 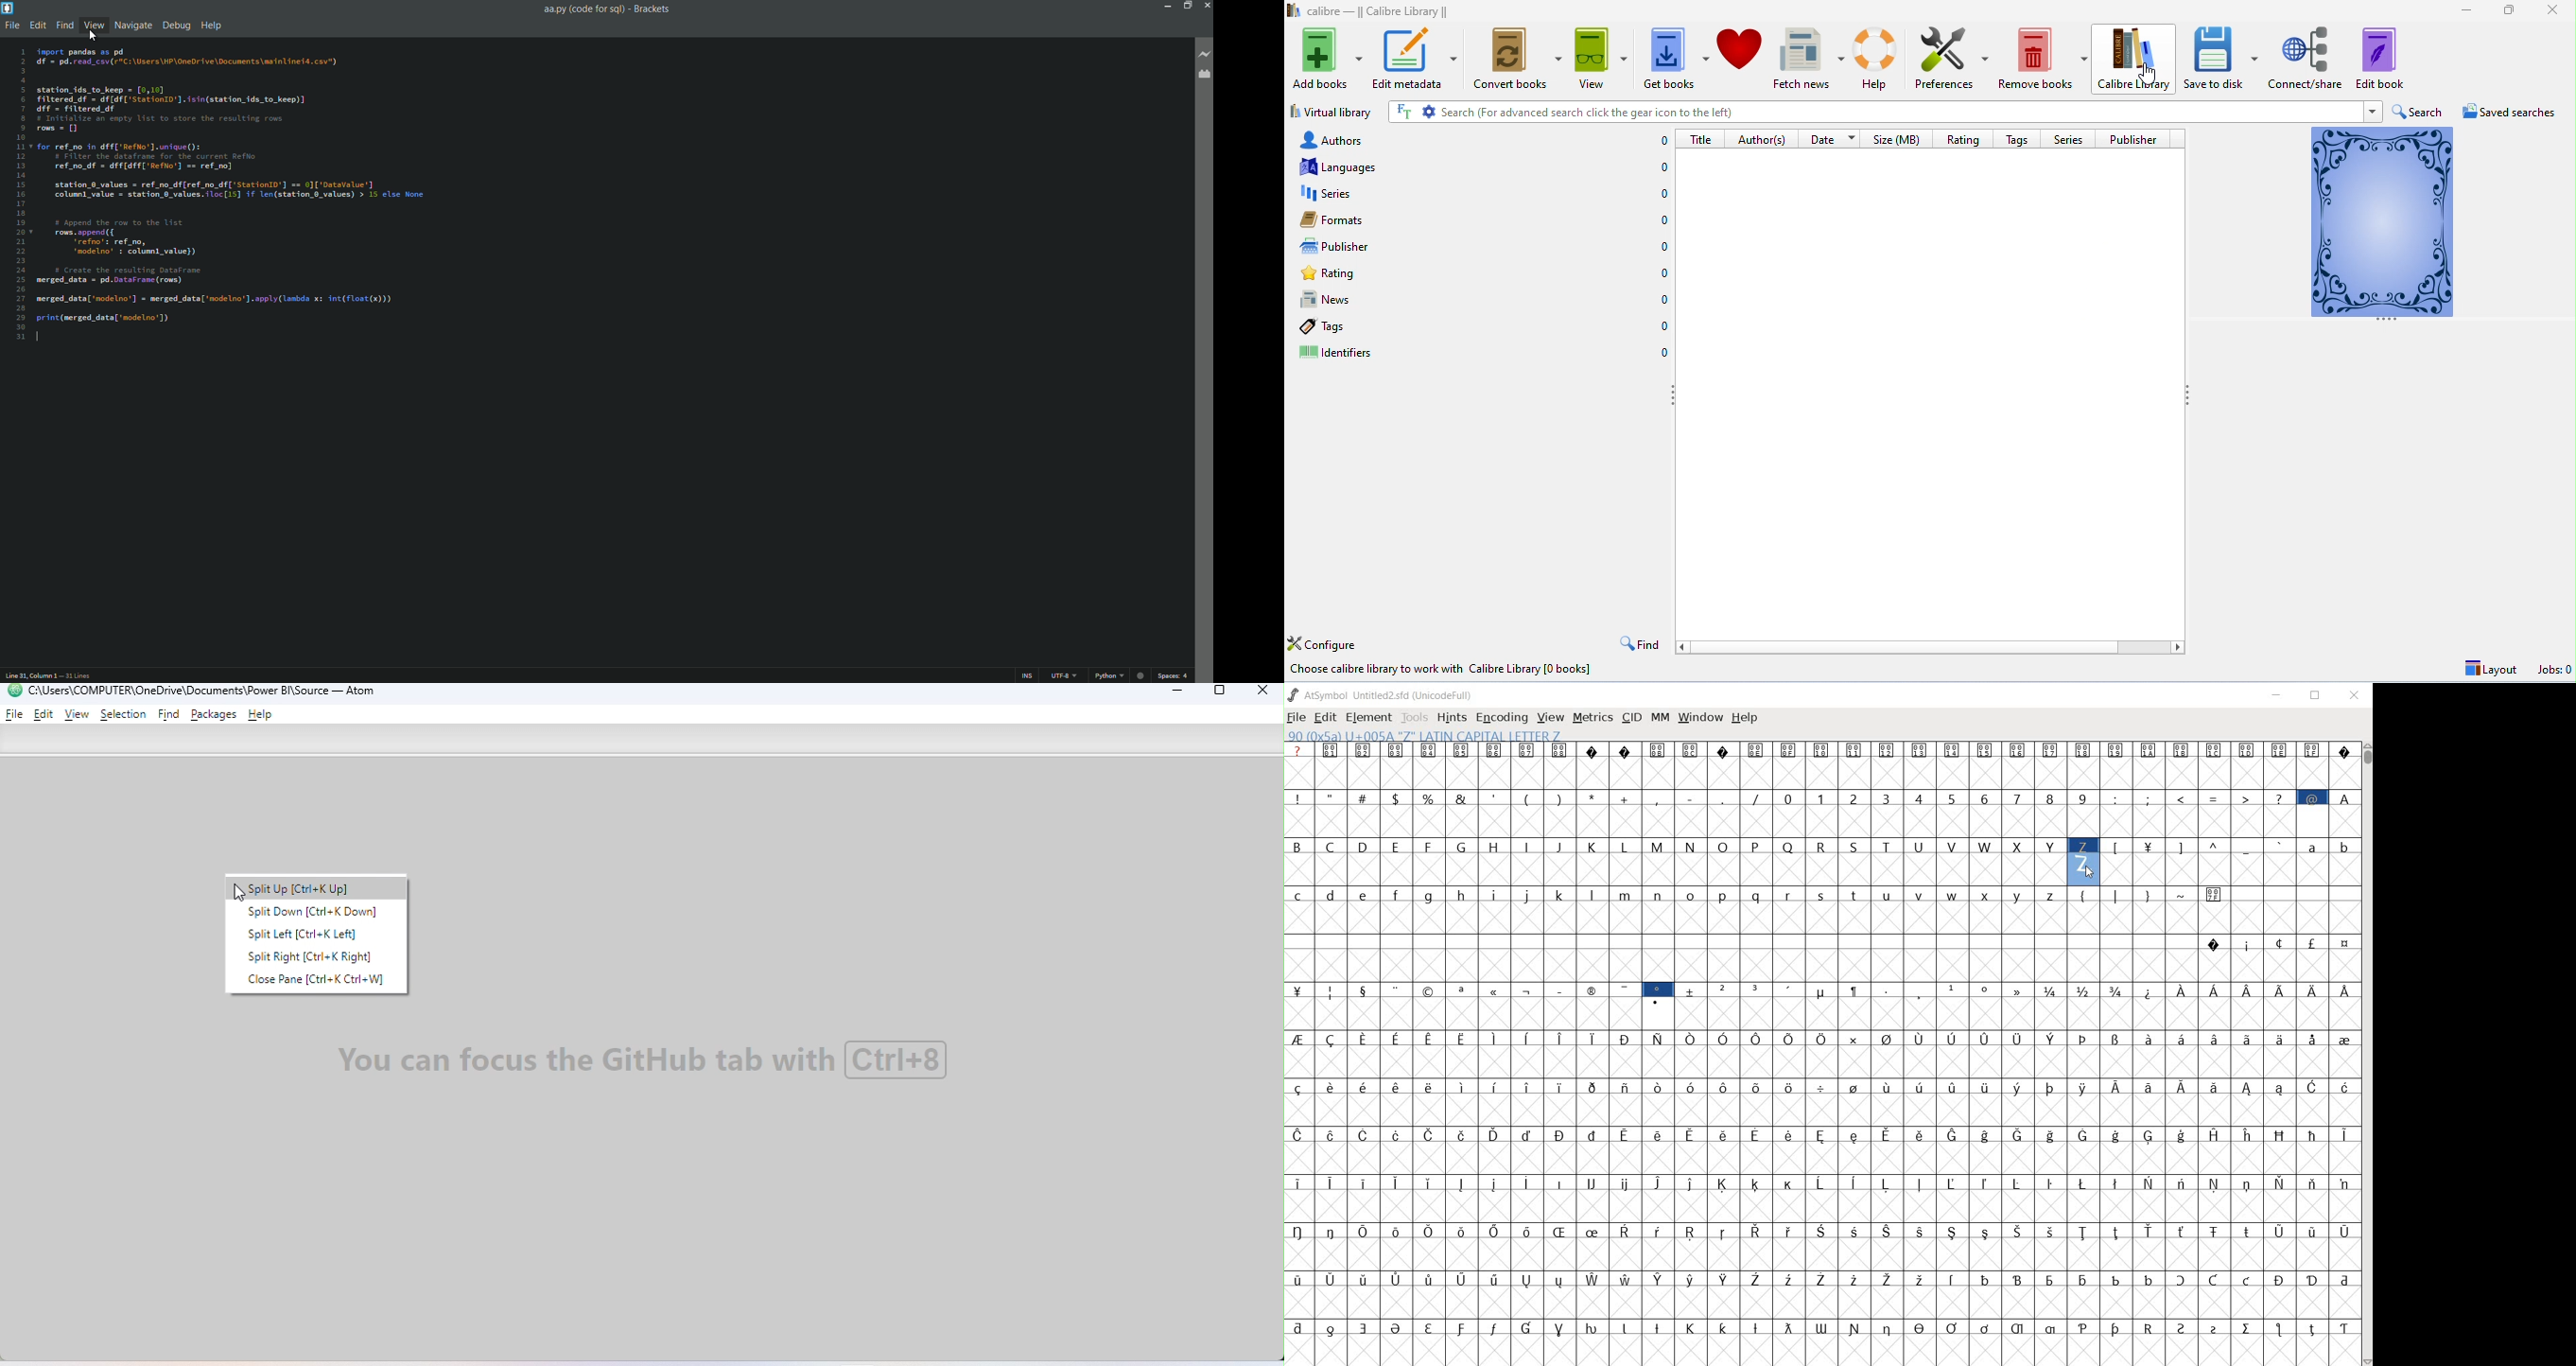 What do you see at coordinates (92, 36) in the screenshot?
I see `cursor` at bounding box center [92, 36].